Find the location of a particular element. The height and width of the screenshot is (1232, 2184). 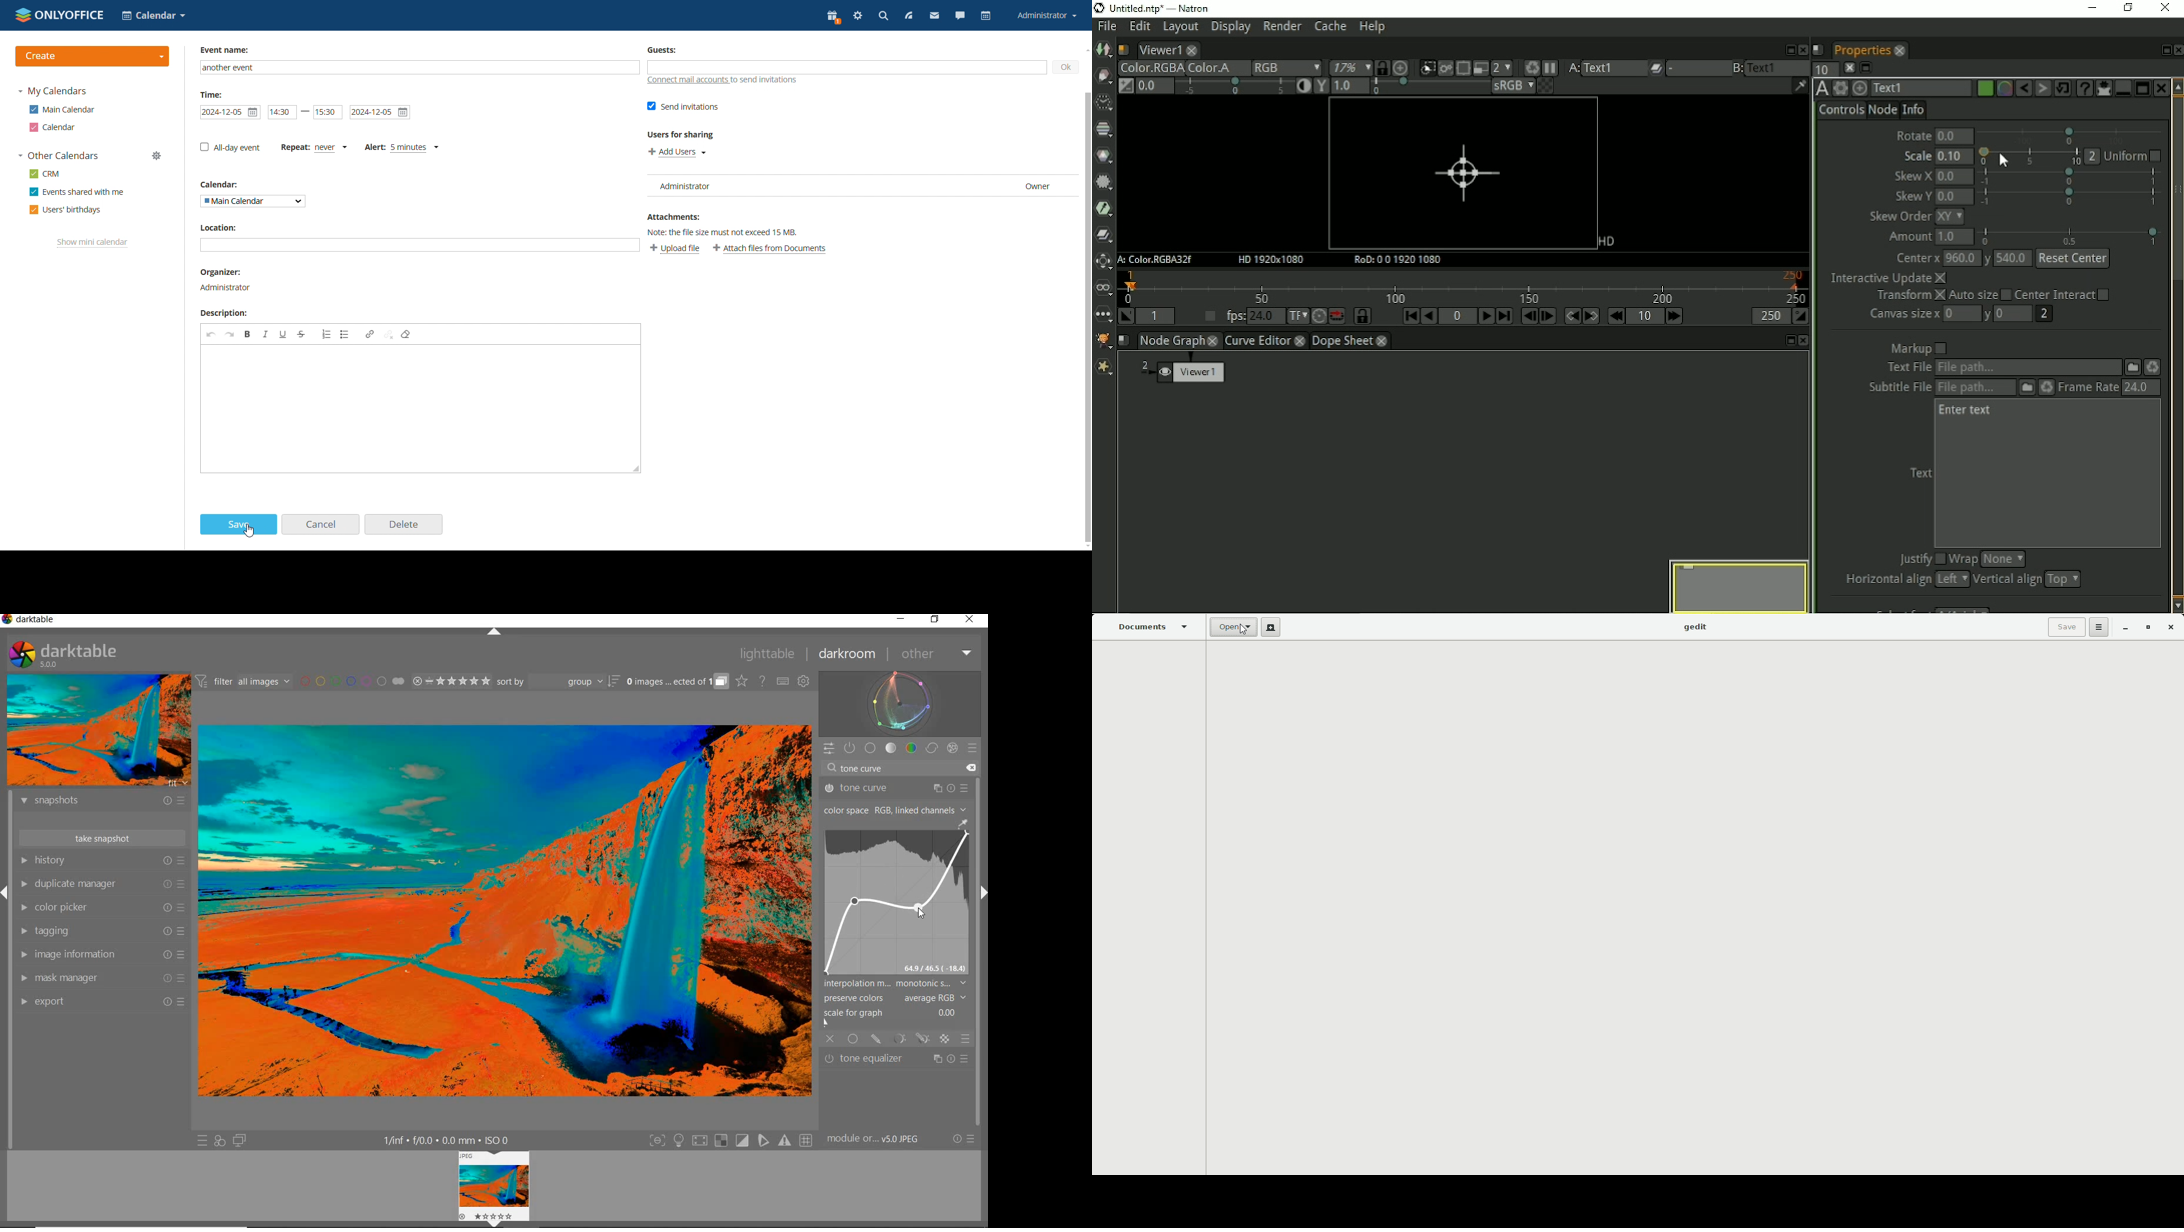

color picker is located at coordinates (101, 907).